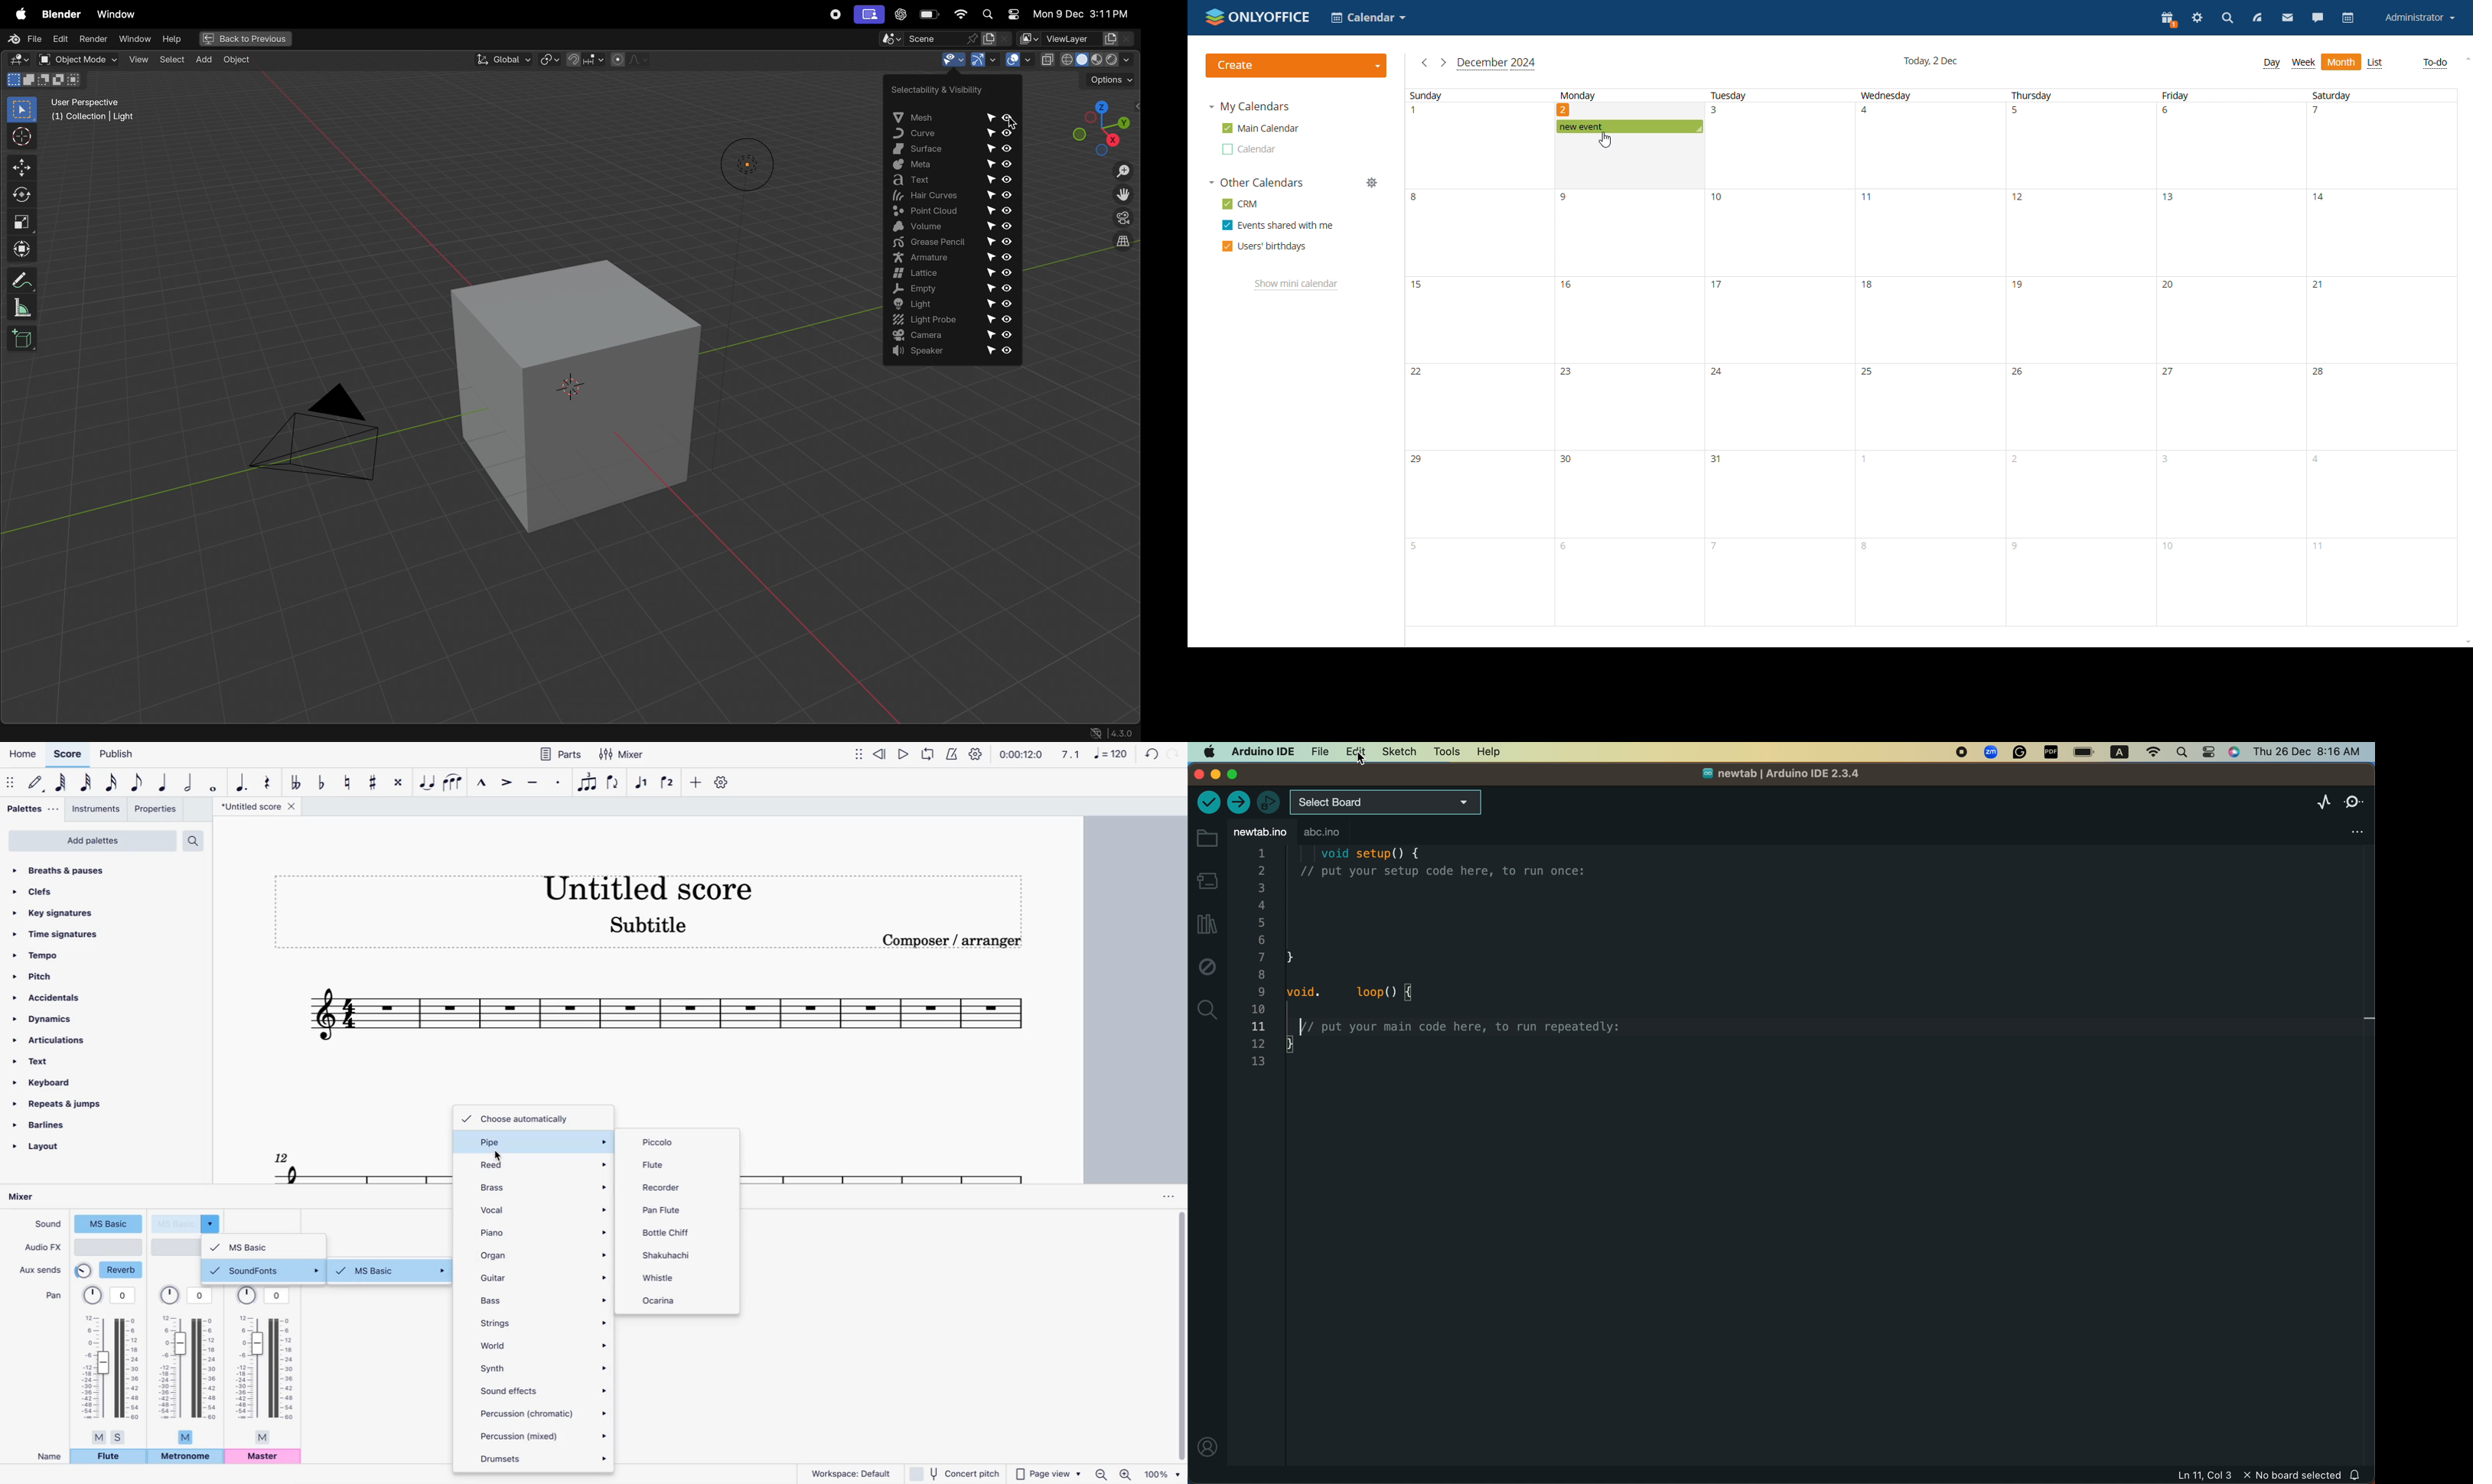 The width and height of the screenshot is (2492, 1484). What do you see at coordinates (1317, 751) in the screenshot?
I see `file` at bounding box center [1317, 751].